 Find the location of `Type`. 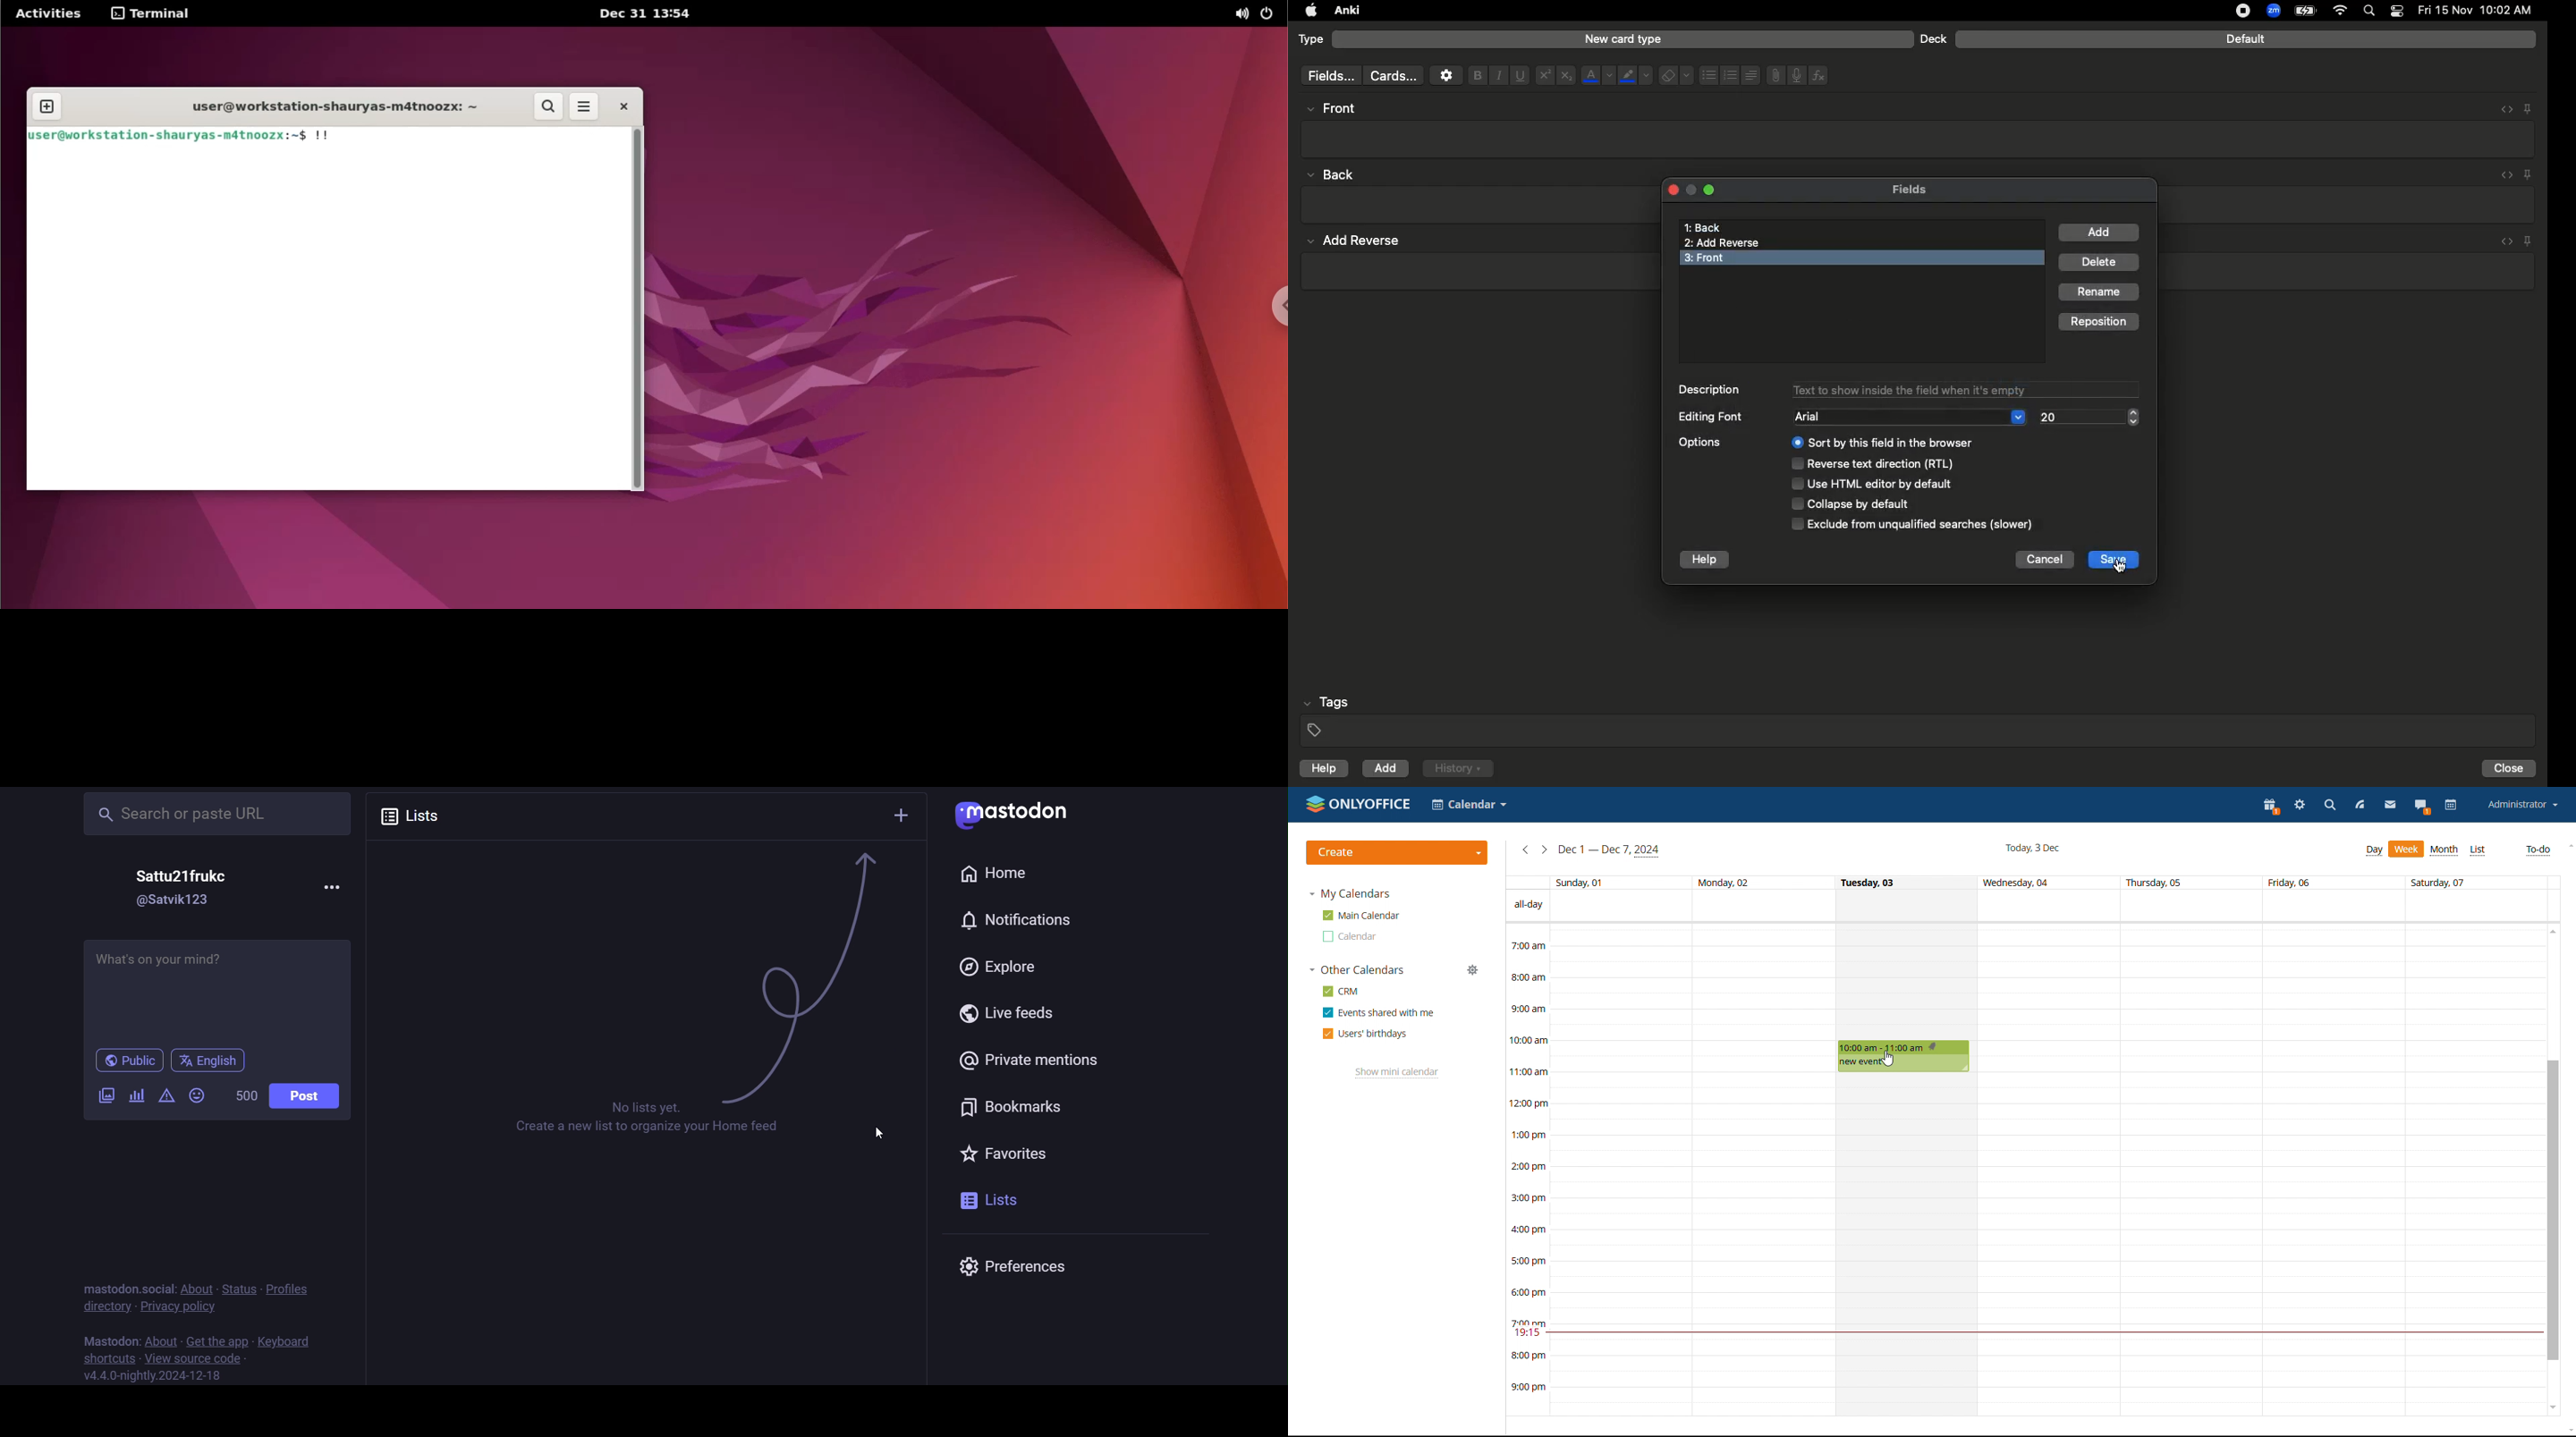

Type is located at coordinates (1312, 40).